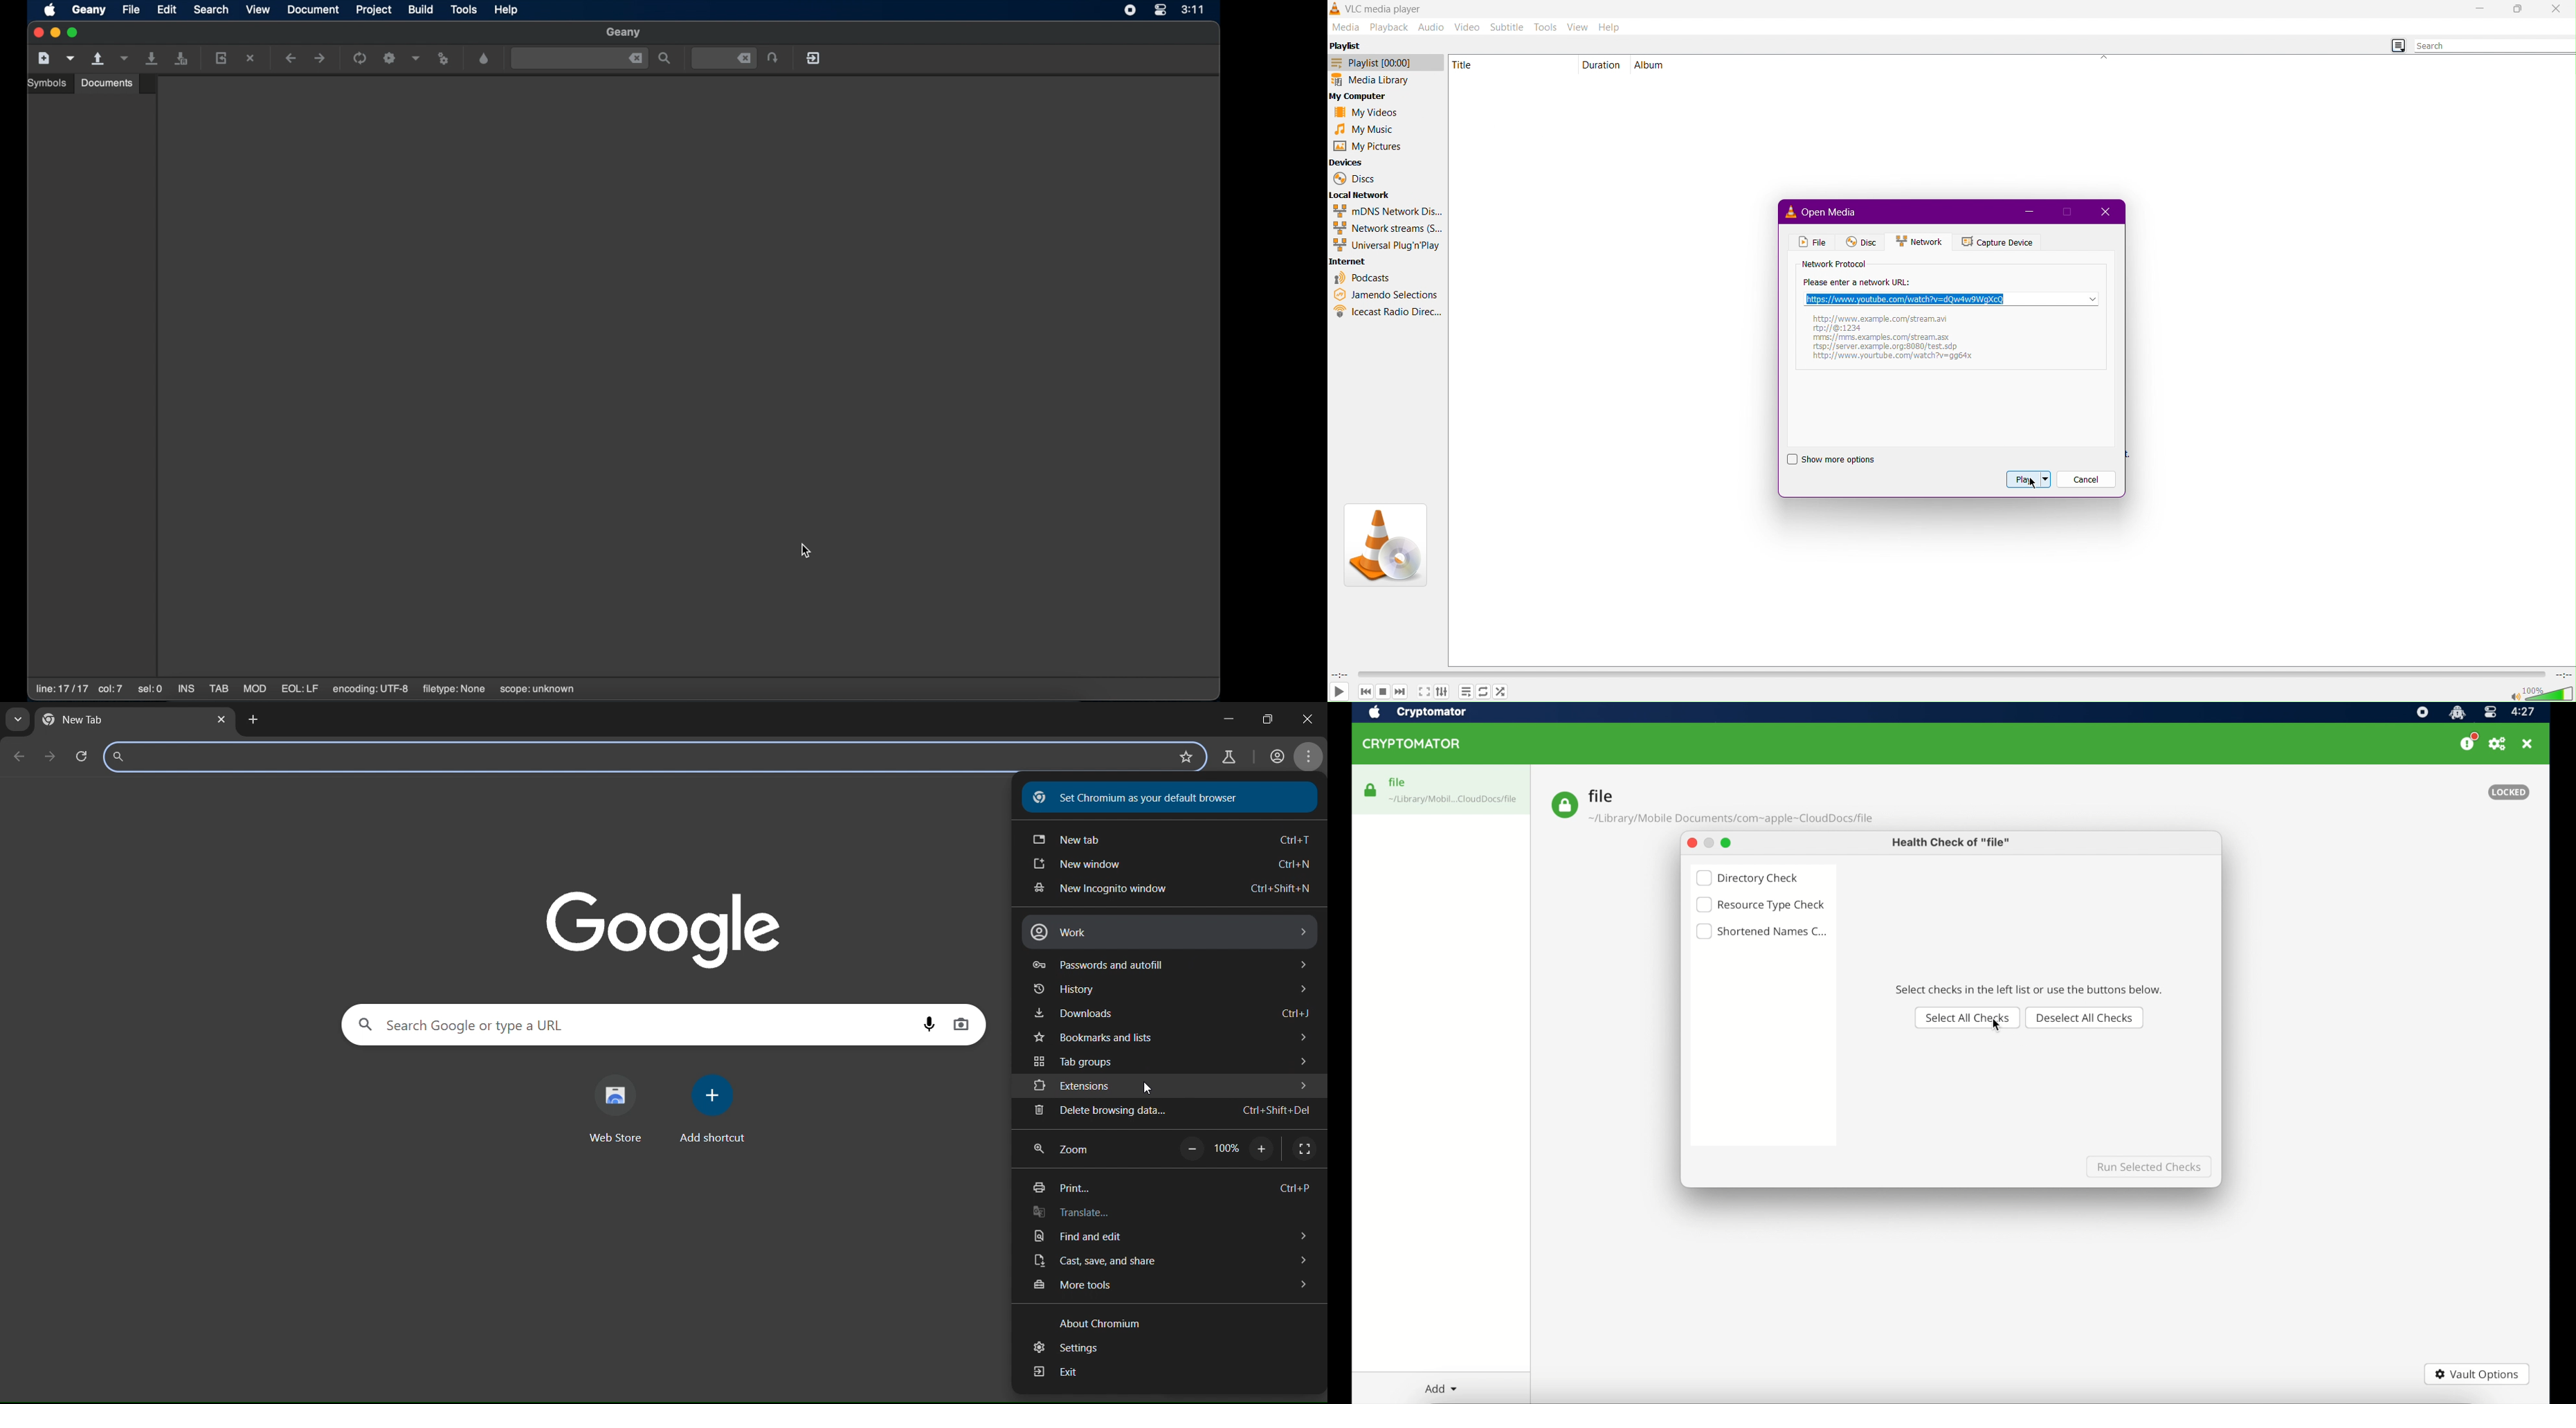 This screenshot has height=1428, width=2576. What do you see at coordinates (2028, 480) in the screenshot?
I see `Play` at bounding box center [2028, 480].